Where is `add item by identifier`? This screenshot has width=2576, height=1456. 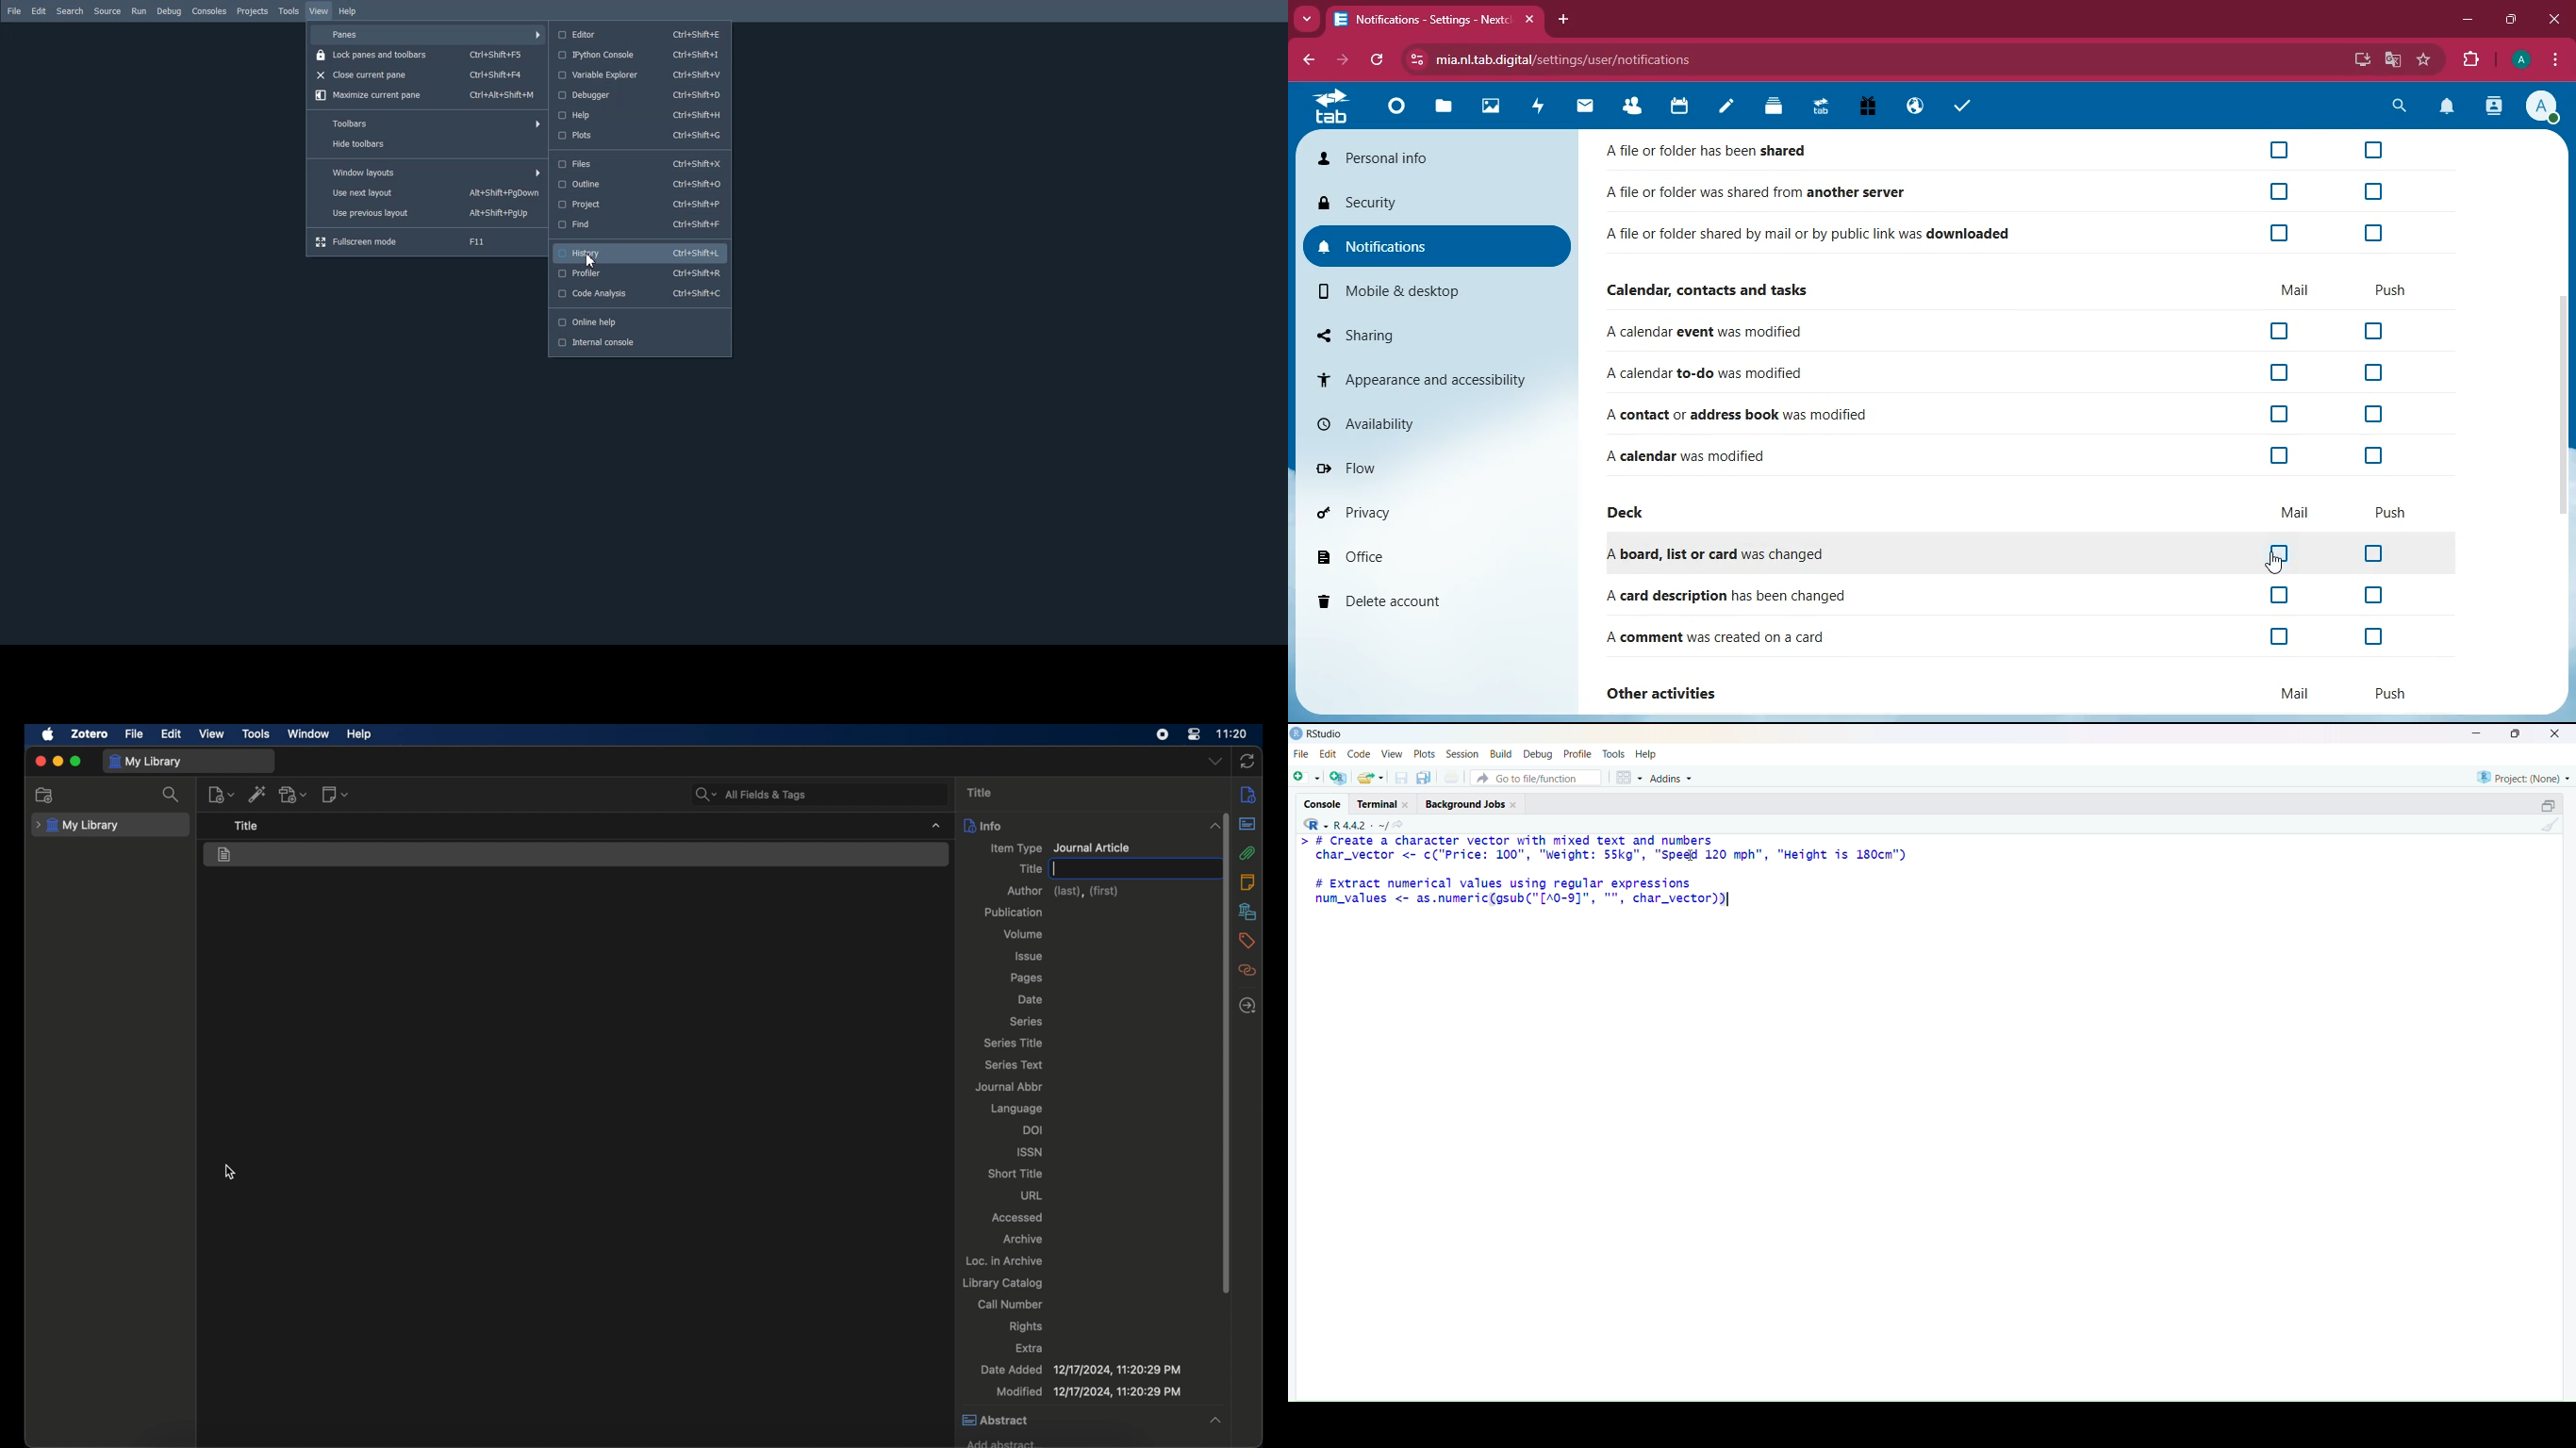
add item by identifier is located at coordinates (259, 794).